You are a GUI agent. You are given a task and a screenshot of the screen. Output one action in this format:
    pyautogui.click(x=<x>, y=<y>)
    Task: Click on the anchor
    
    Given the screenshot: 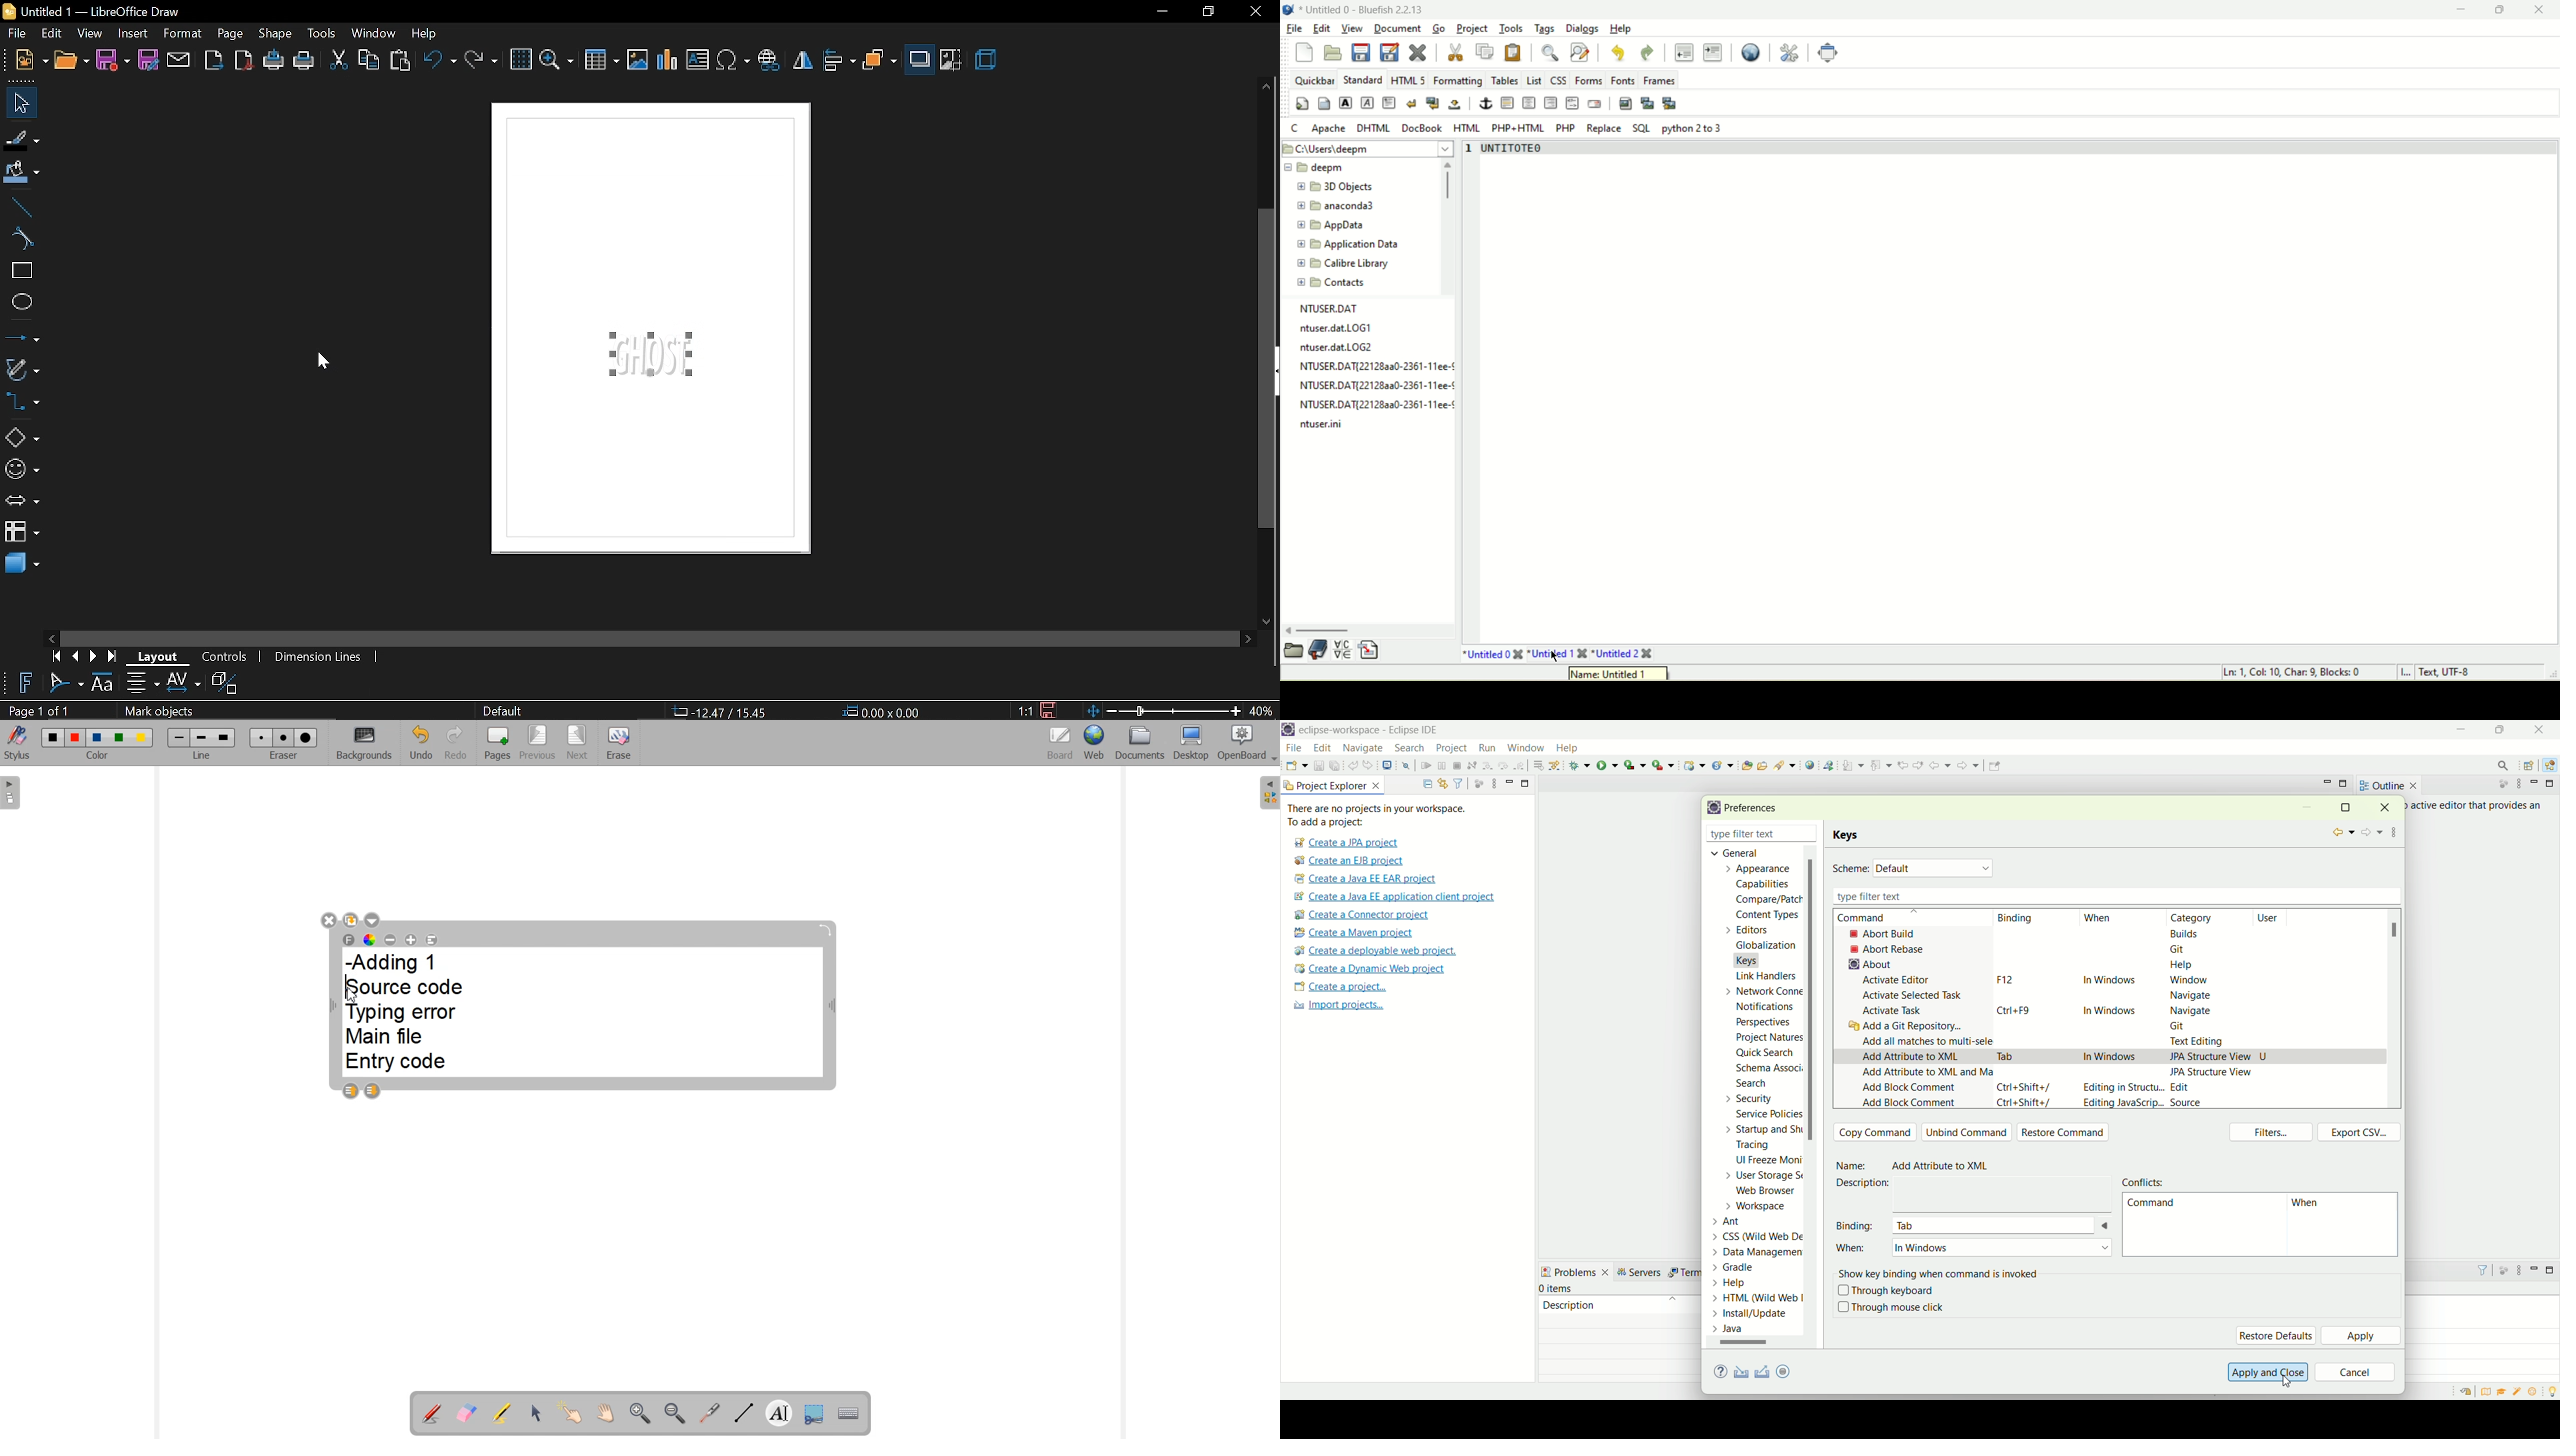 What is the action you would take?
    pyautogui.click(x=1484, y=103)
    